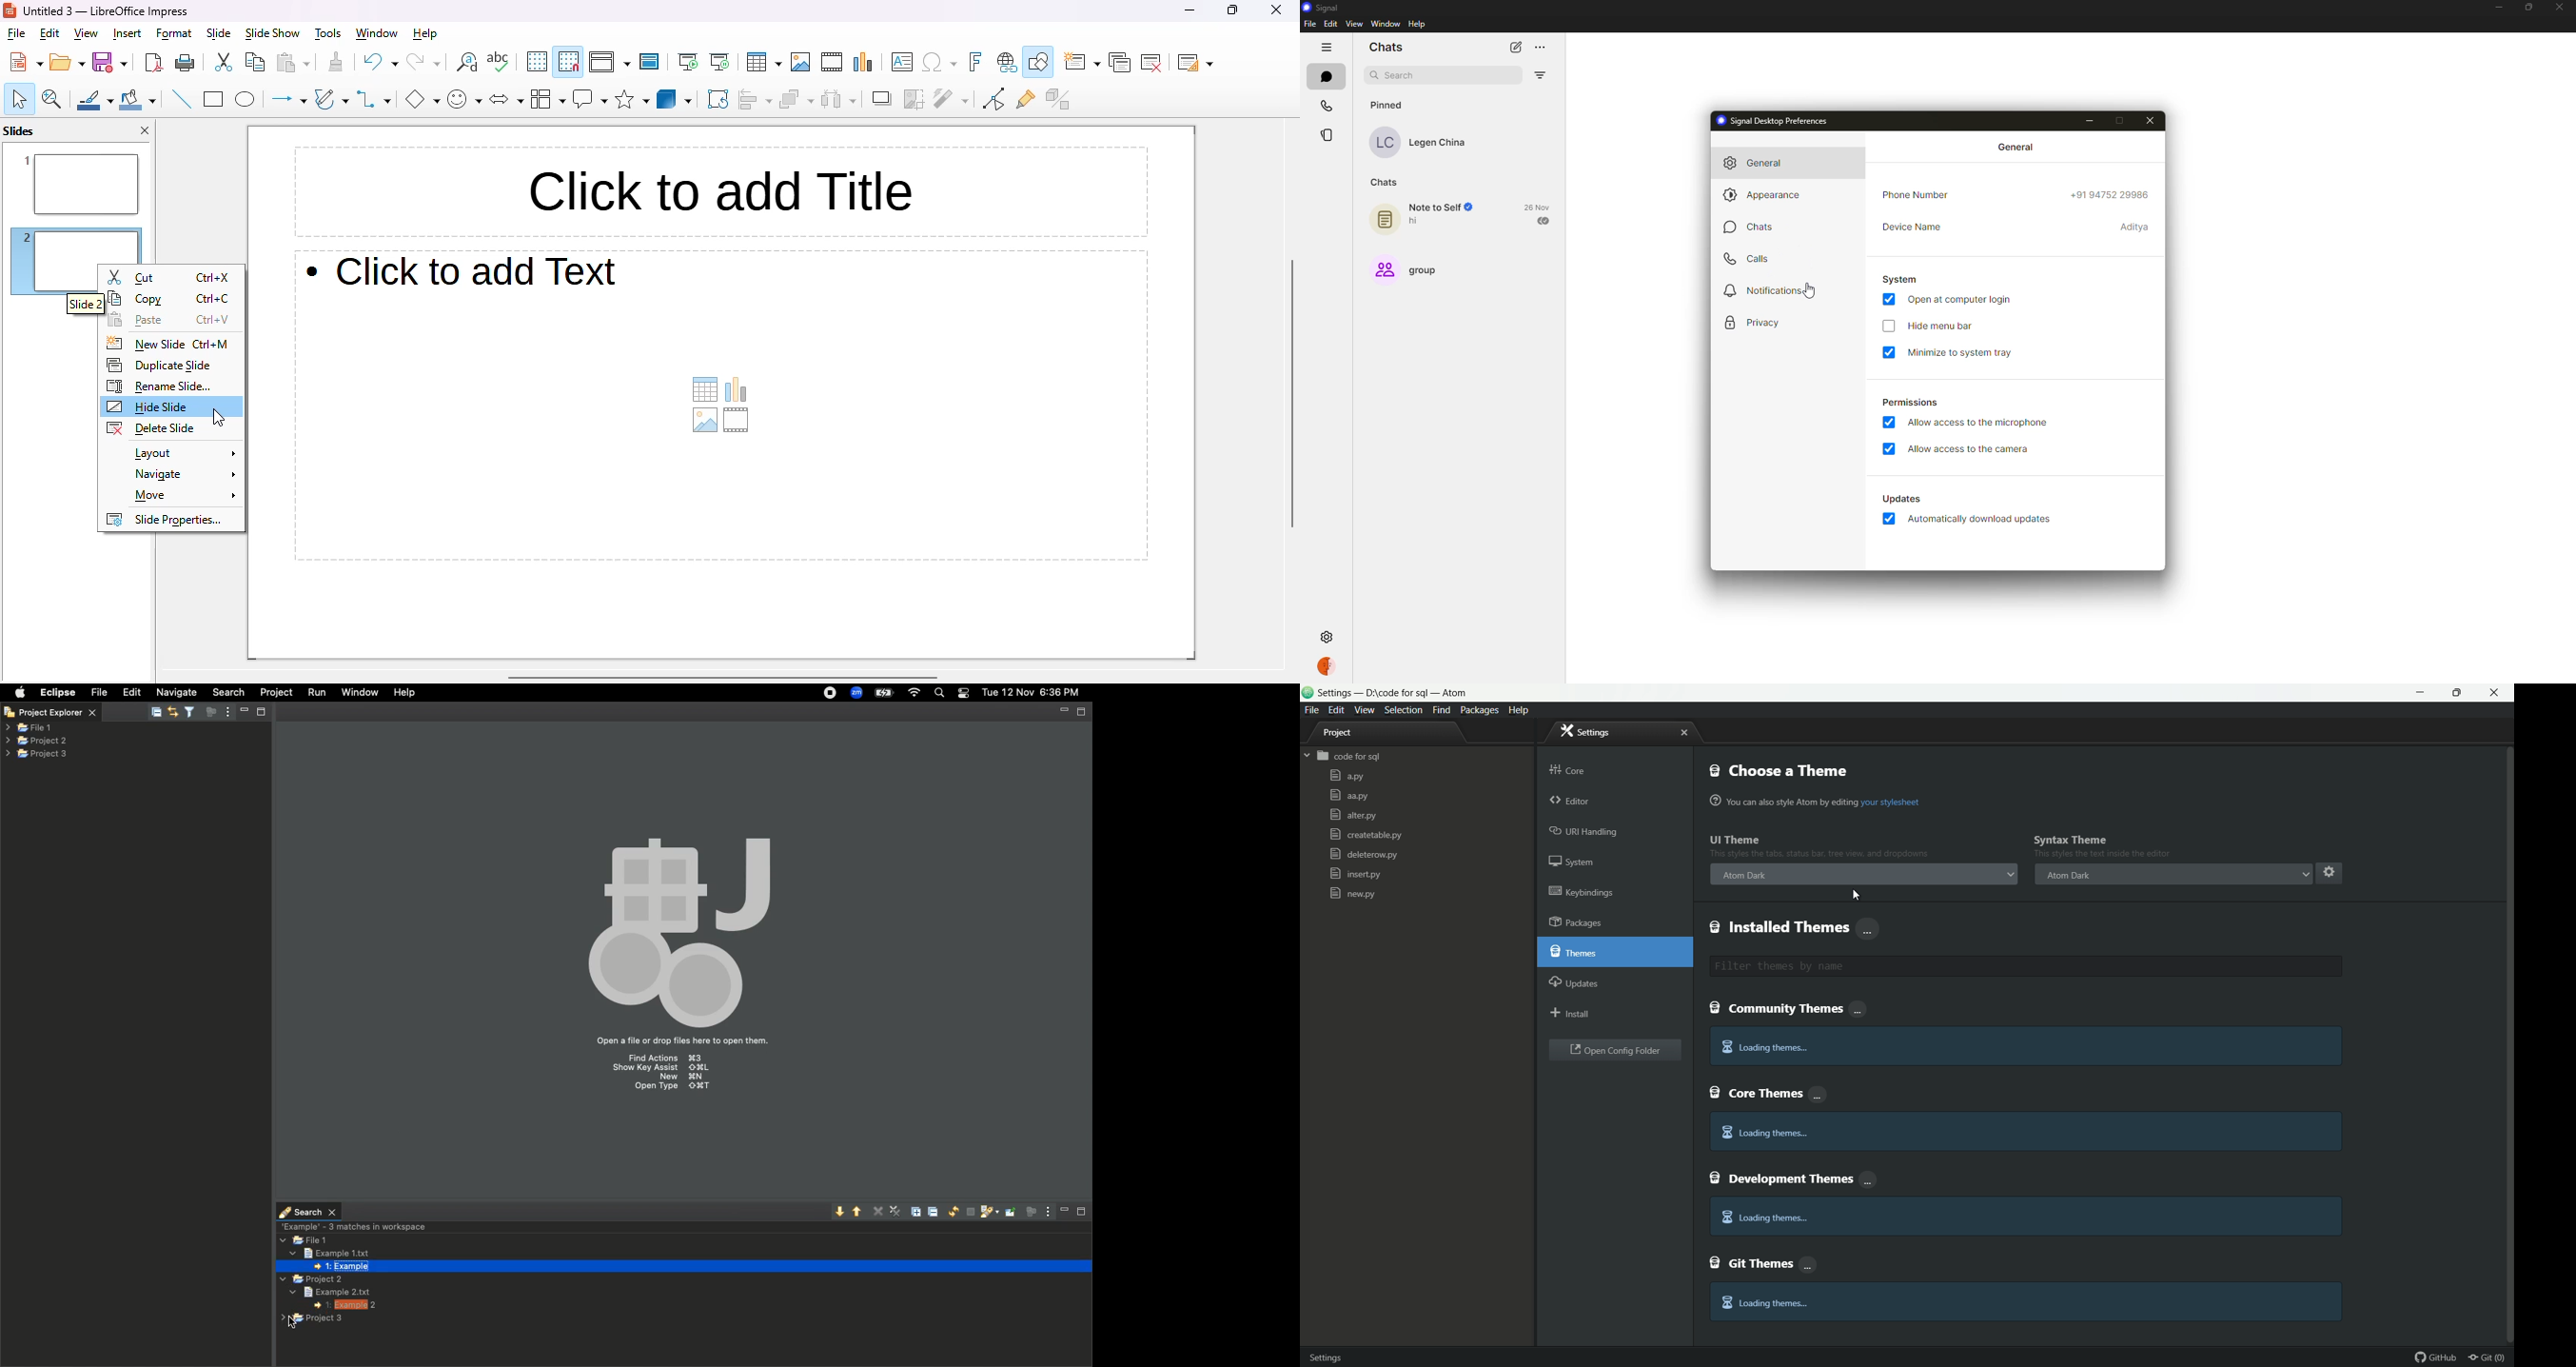 This screenshot has height=1372, width=2576. Describe the element at coordinates (1764, 1262) in the screenshot. I see `git themes` at that location.